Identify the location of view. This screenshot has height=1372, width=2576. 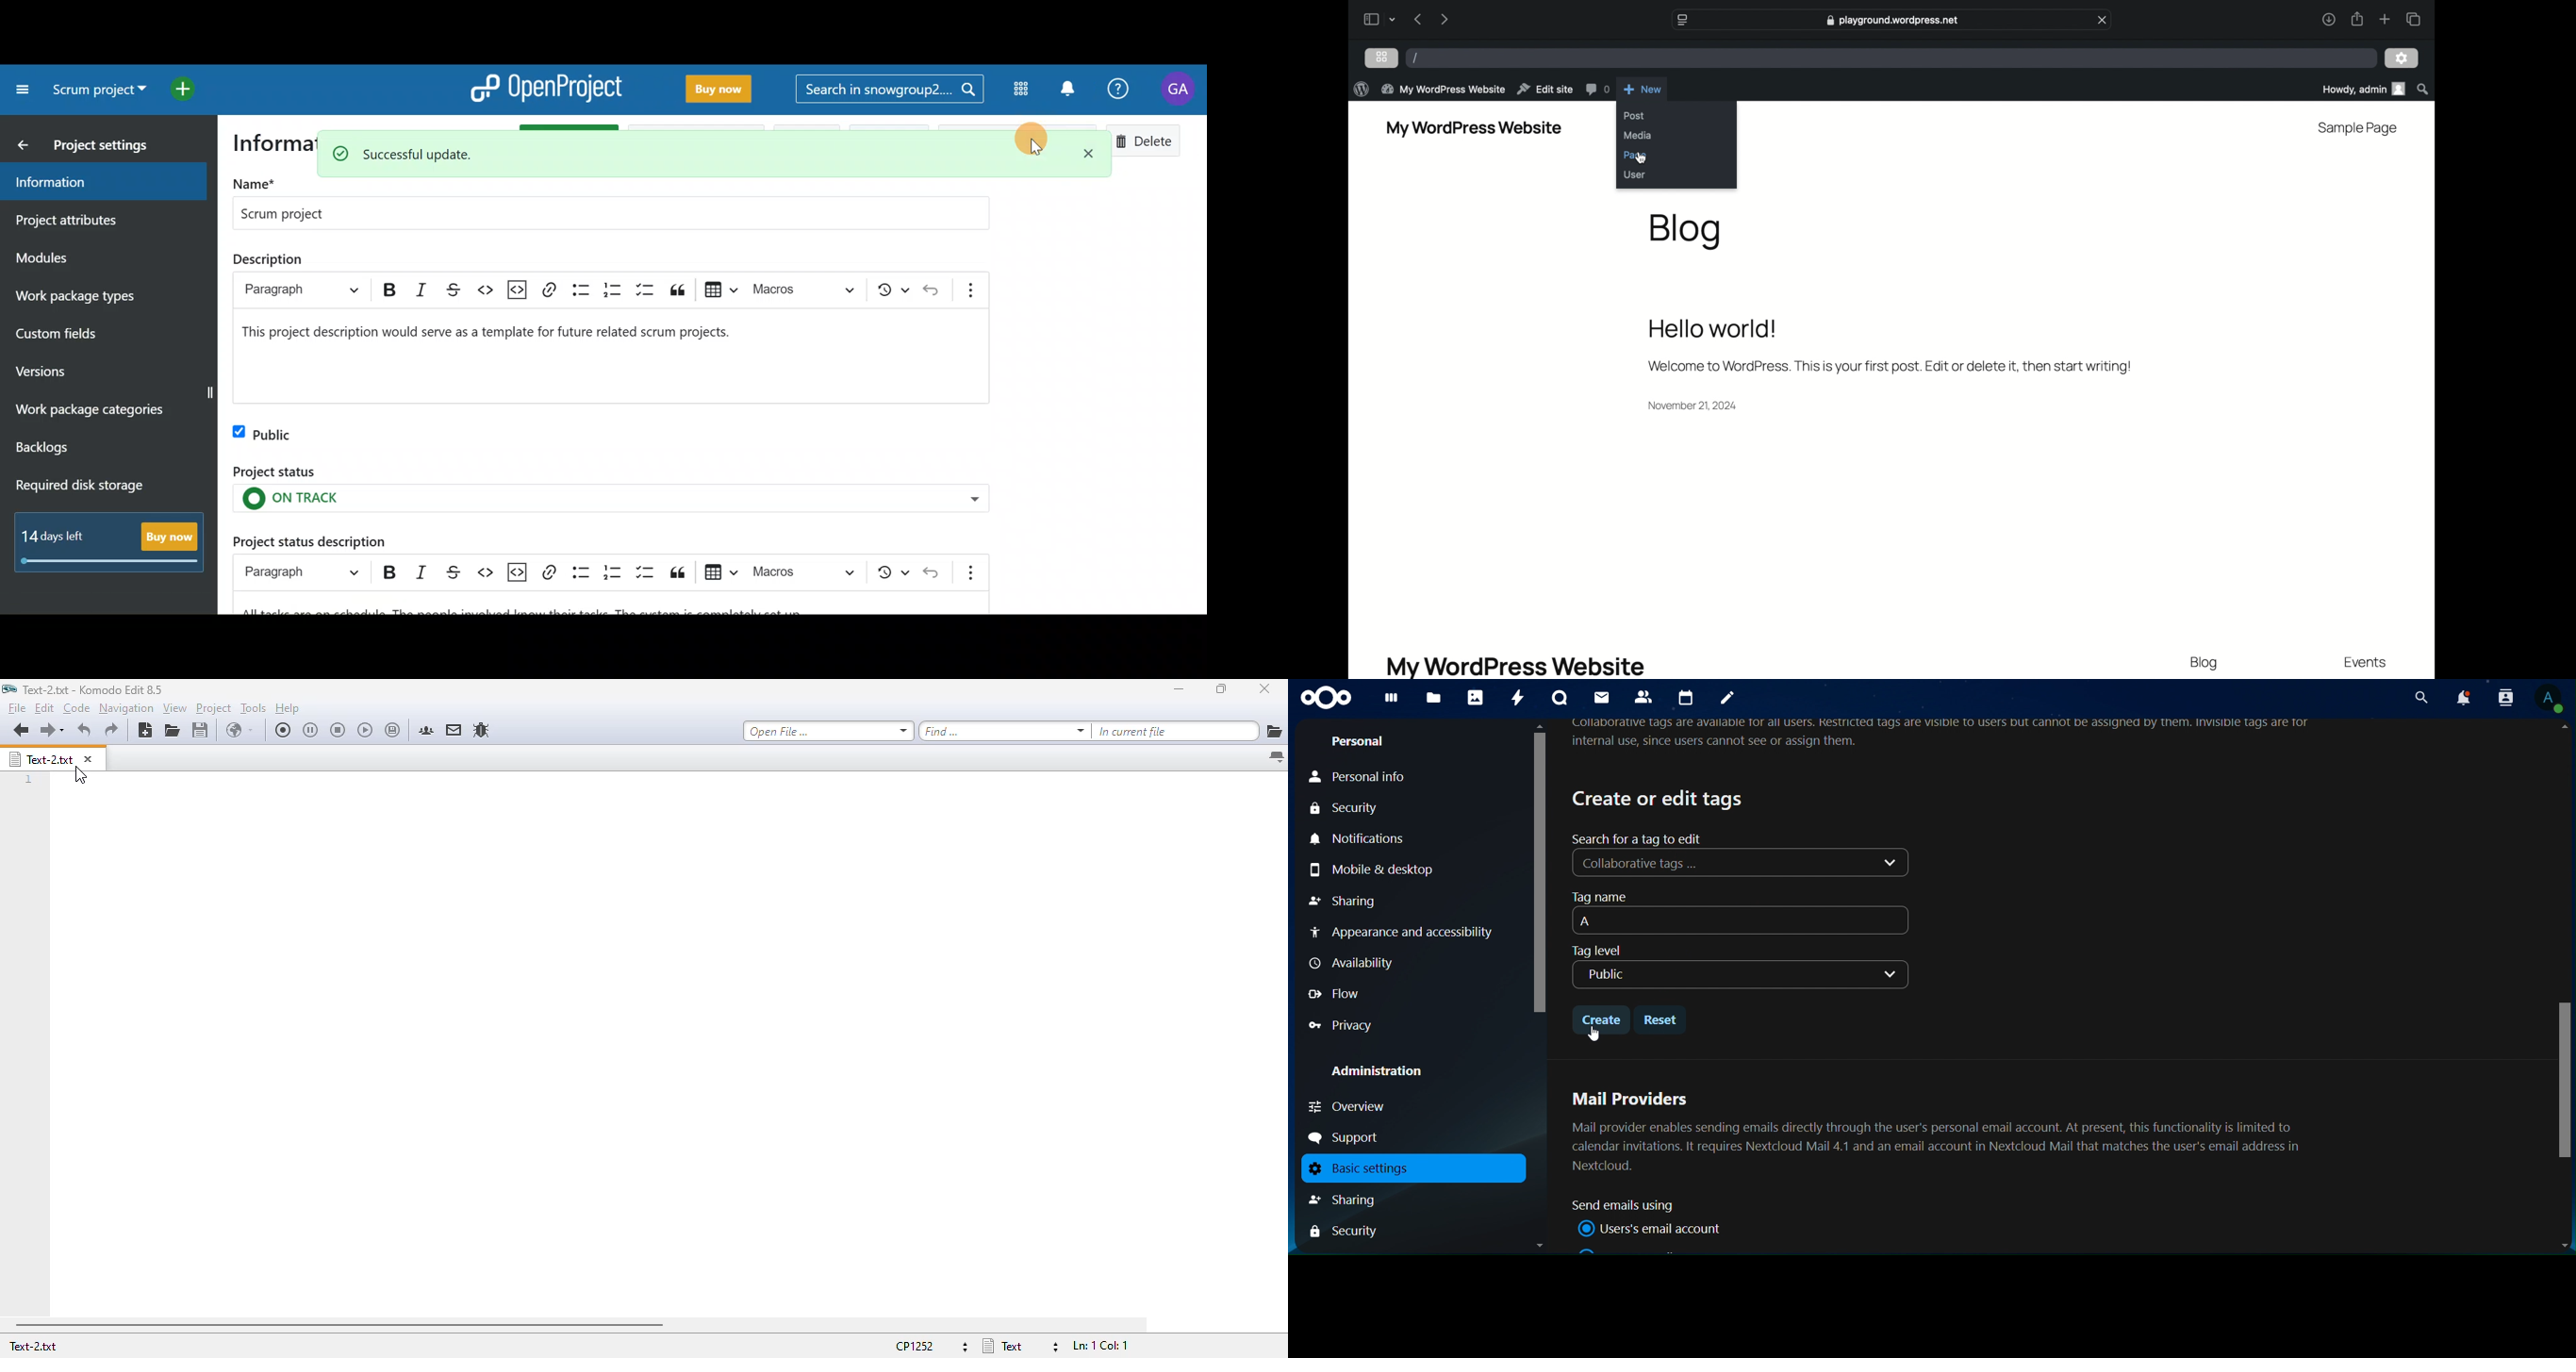
(173, 708).